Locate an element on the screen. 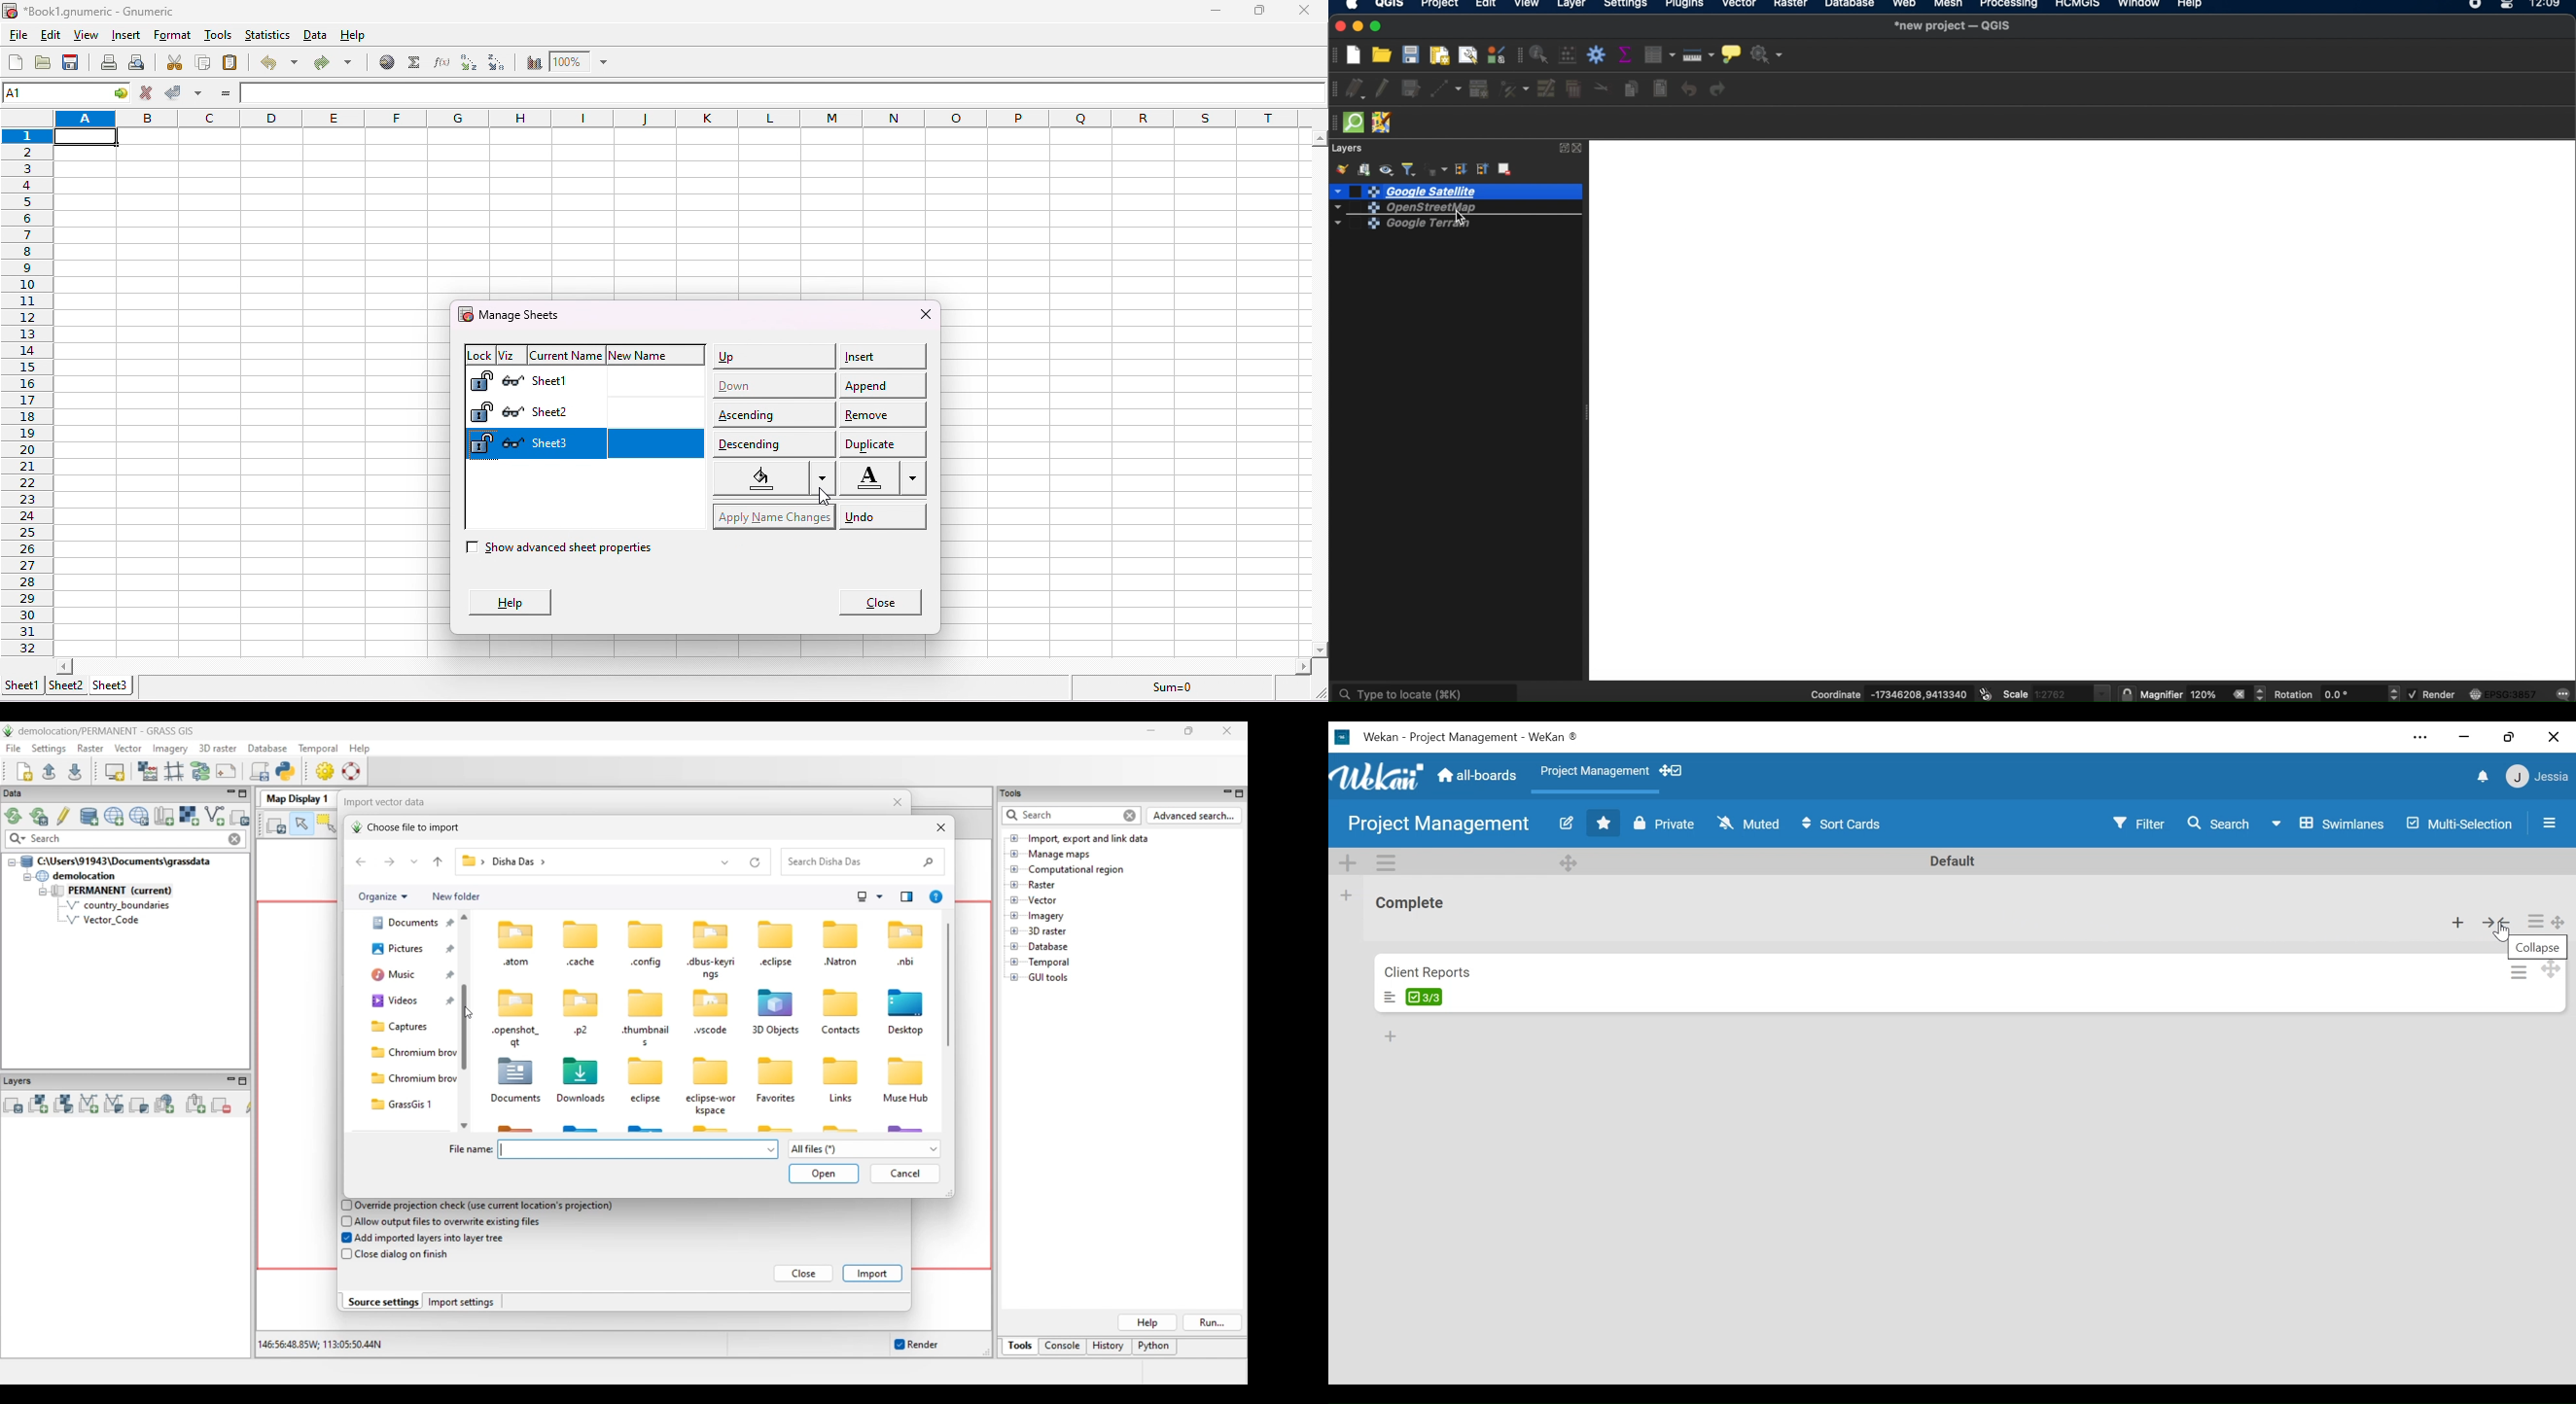  Client Reports is located at coordinates (1427, 973).